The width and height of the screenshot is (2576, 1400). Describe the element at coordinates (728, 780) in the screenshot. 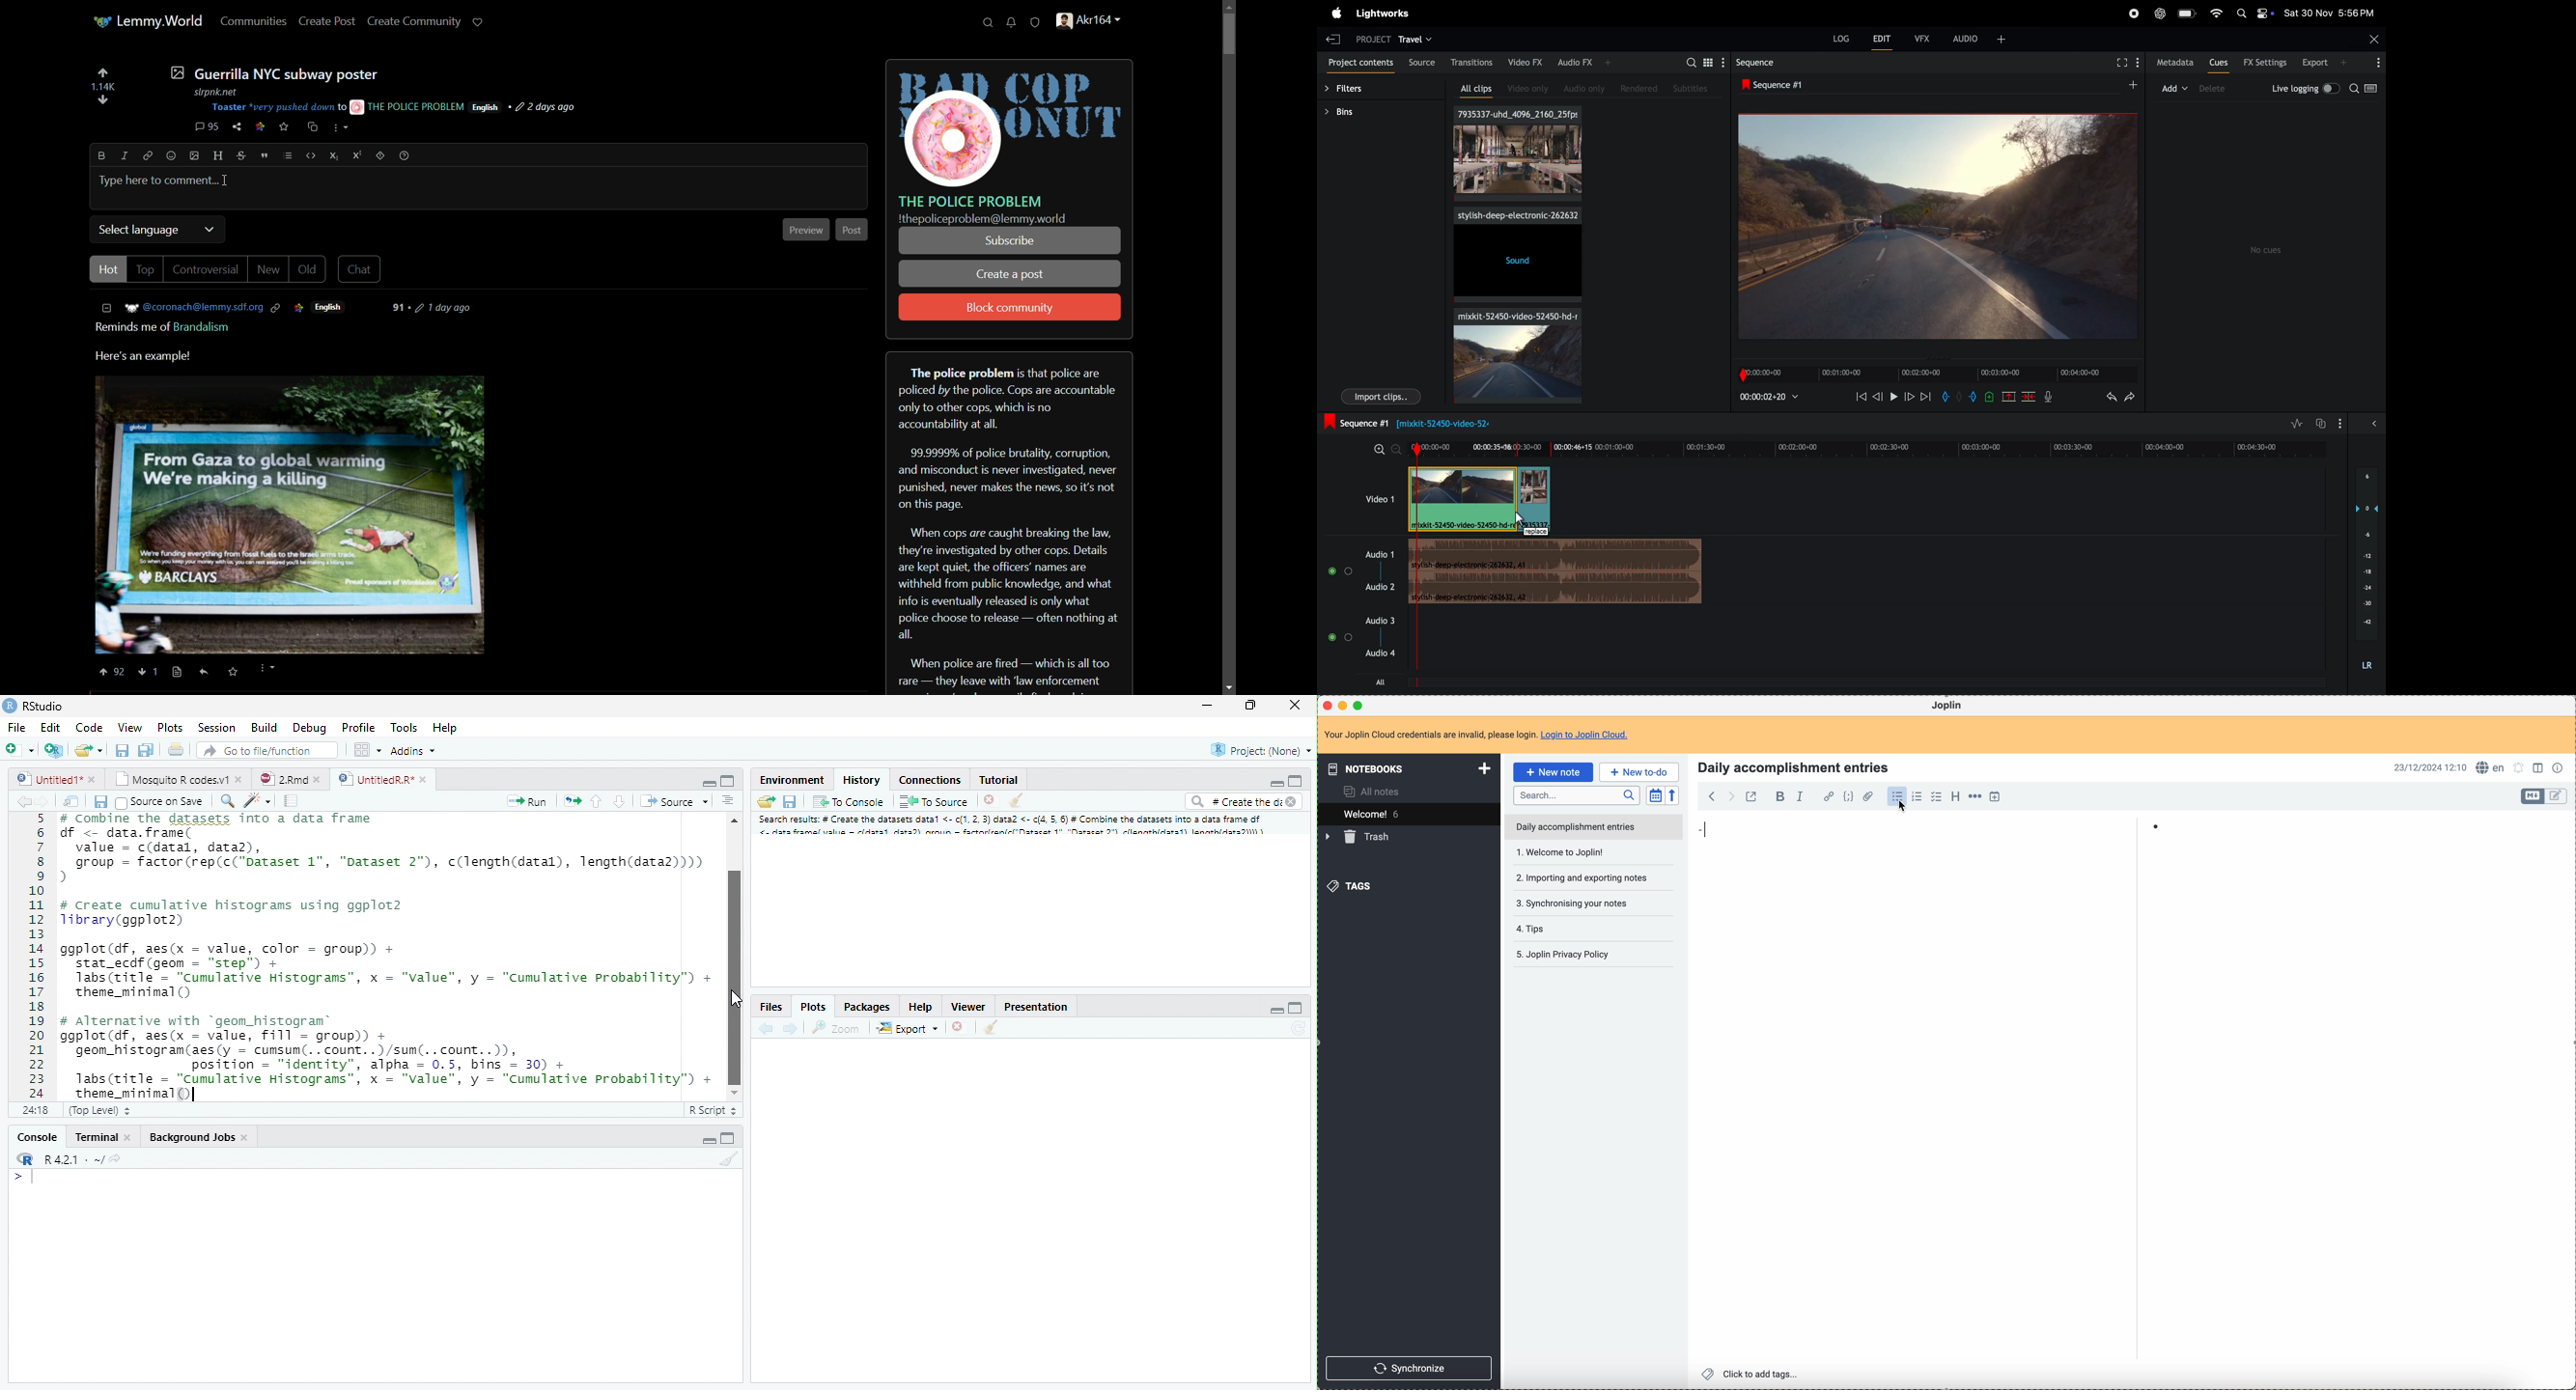

I see `Maximize` at that location.